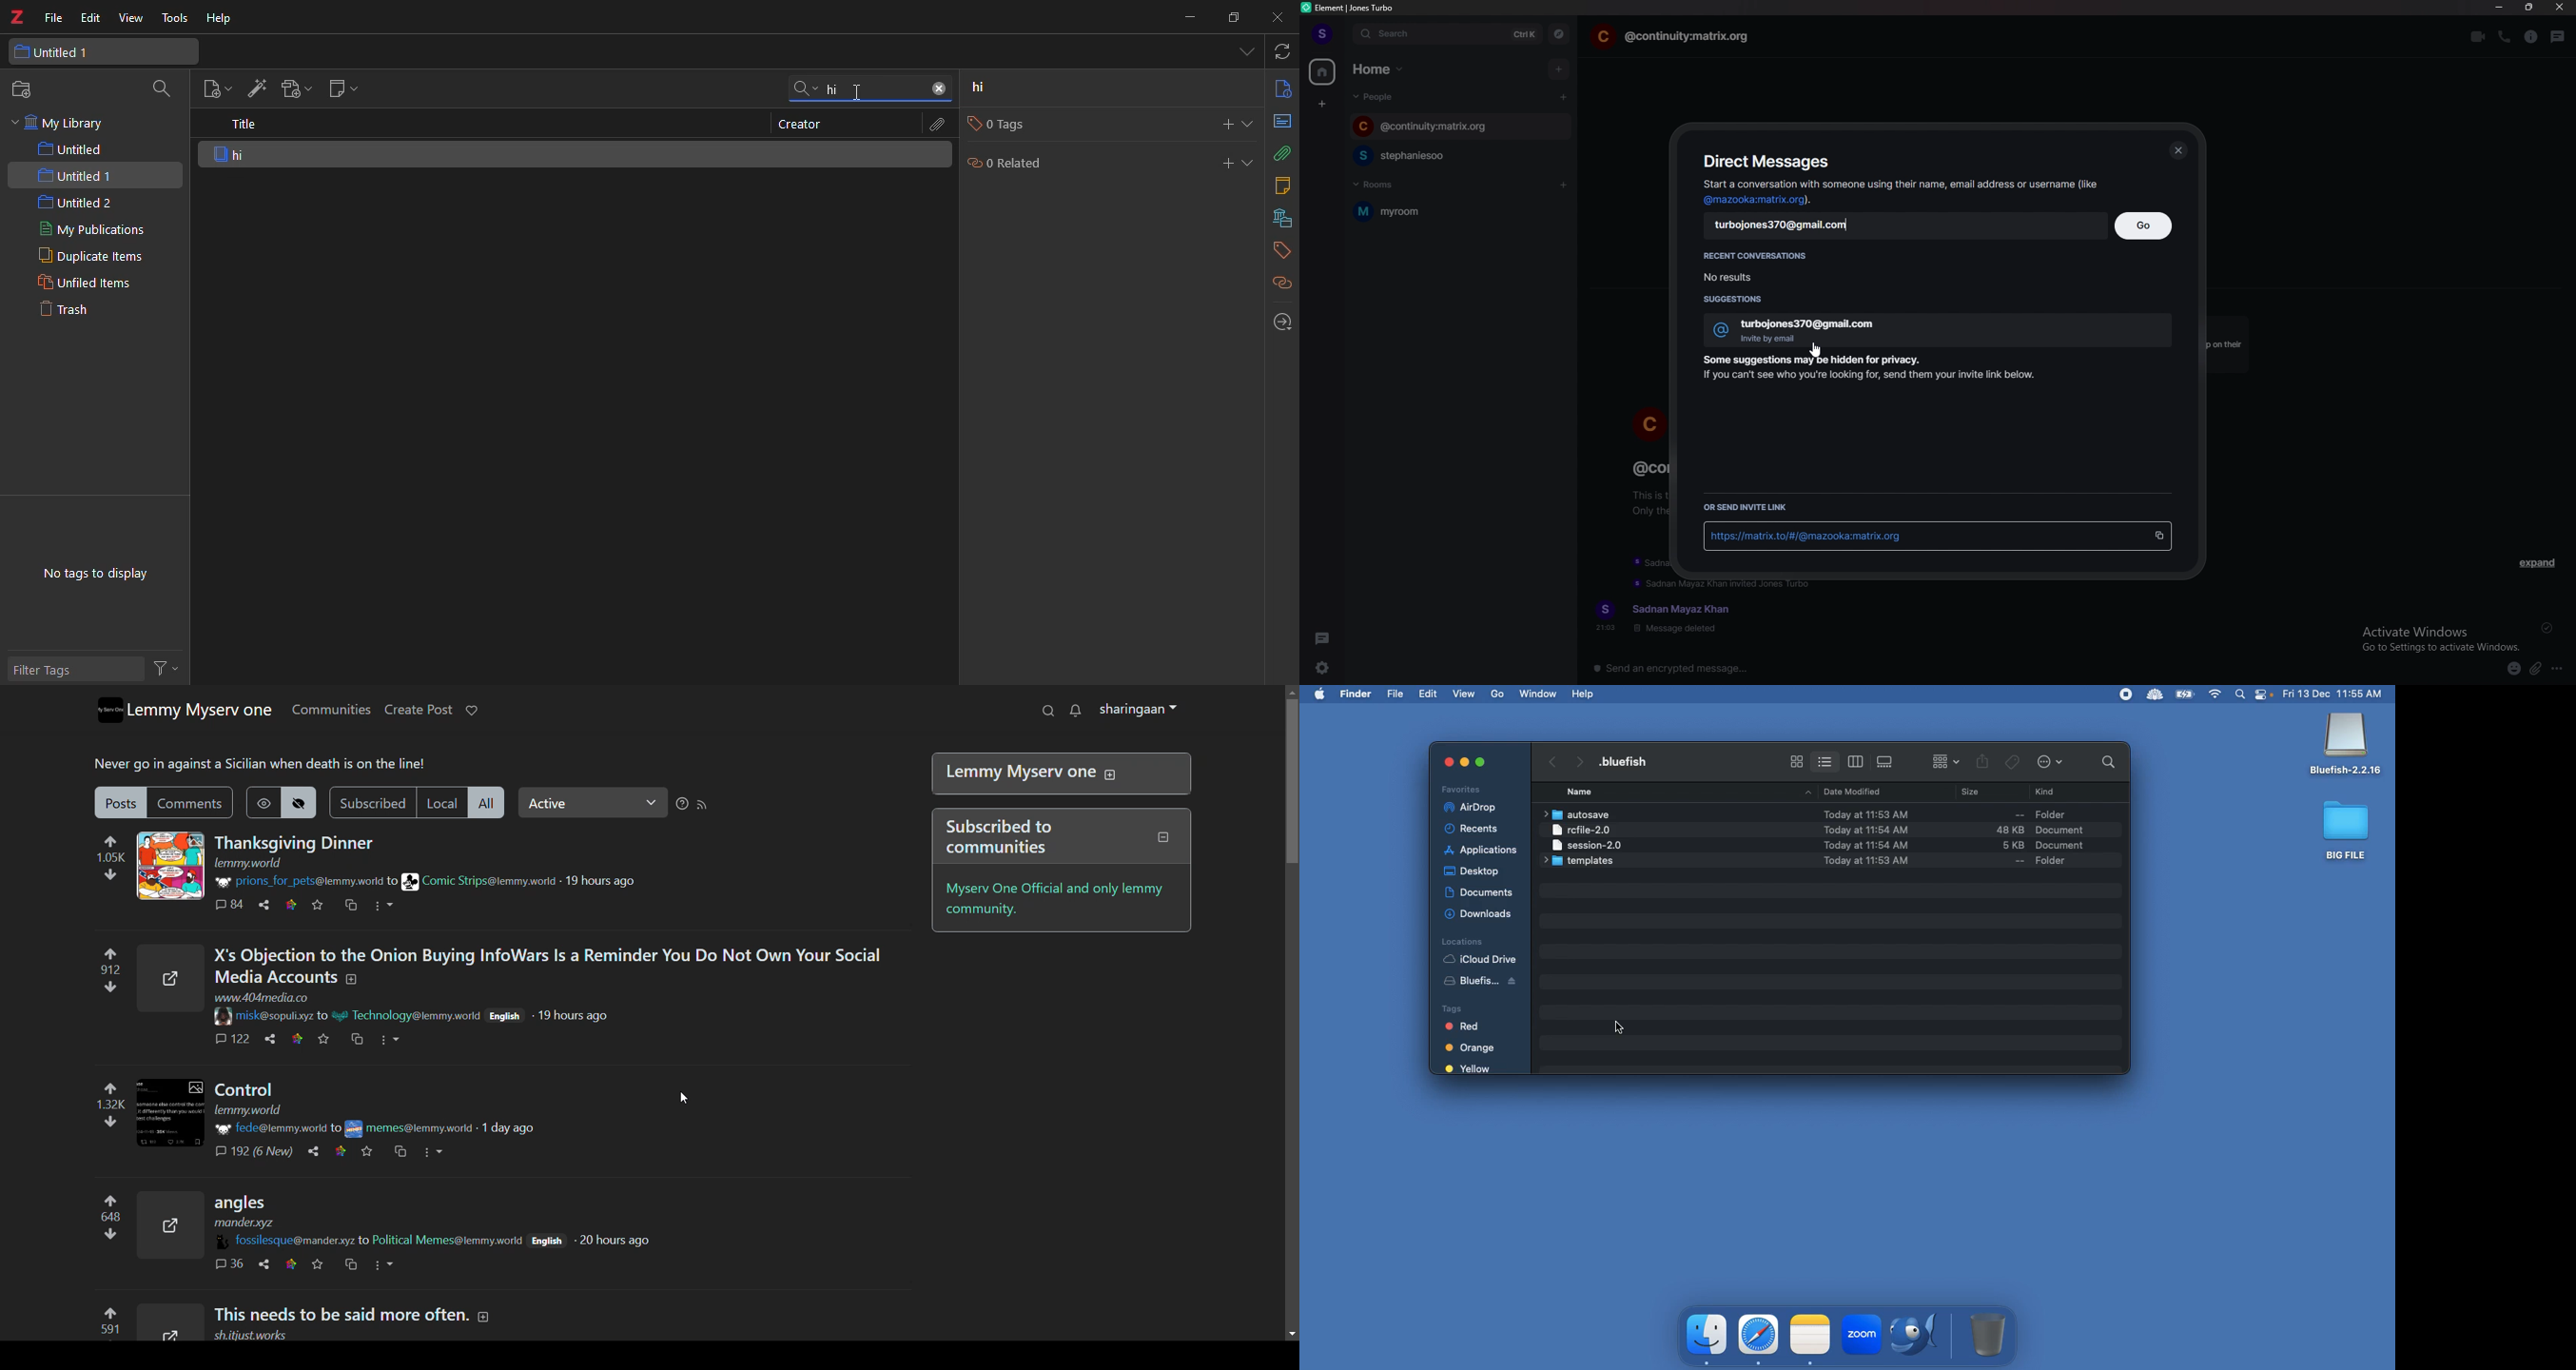  What do you see at coordinates (2159, 535) in the screenshot?
I see `copy` at bounding box center [2159, 535].